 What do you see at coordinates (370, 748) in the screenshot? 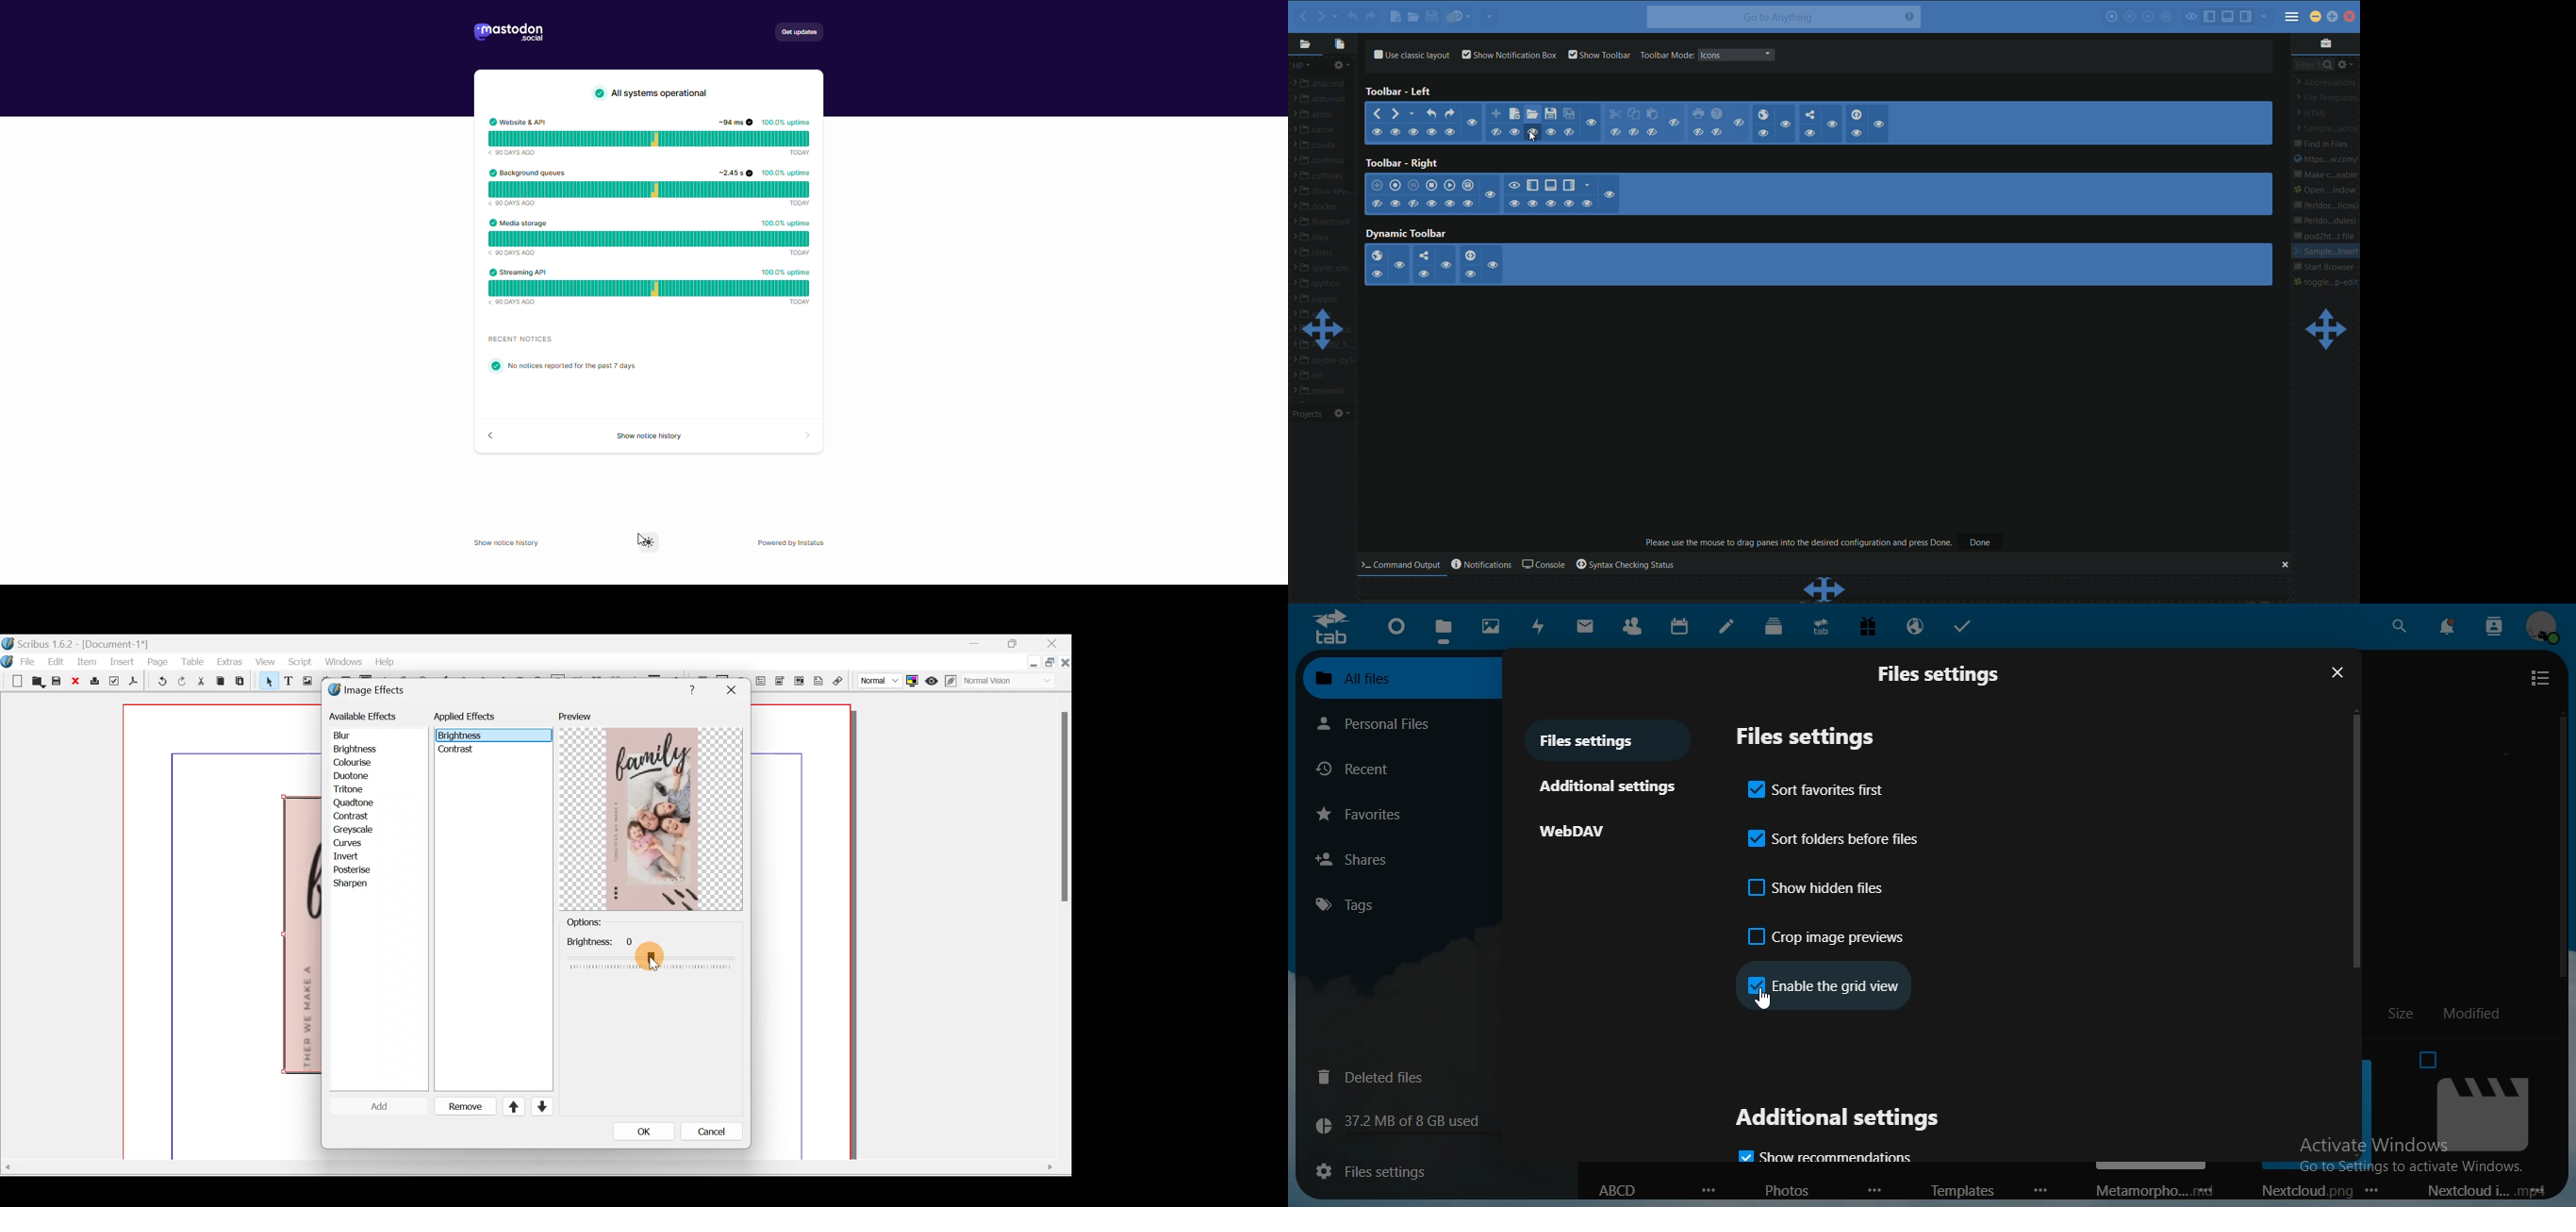
I see `Brightness` at bounding box center [370, 748].